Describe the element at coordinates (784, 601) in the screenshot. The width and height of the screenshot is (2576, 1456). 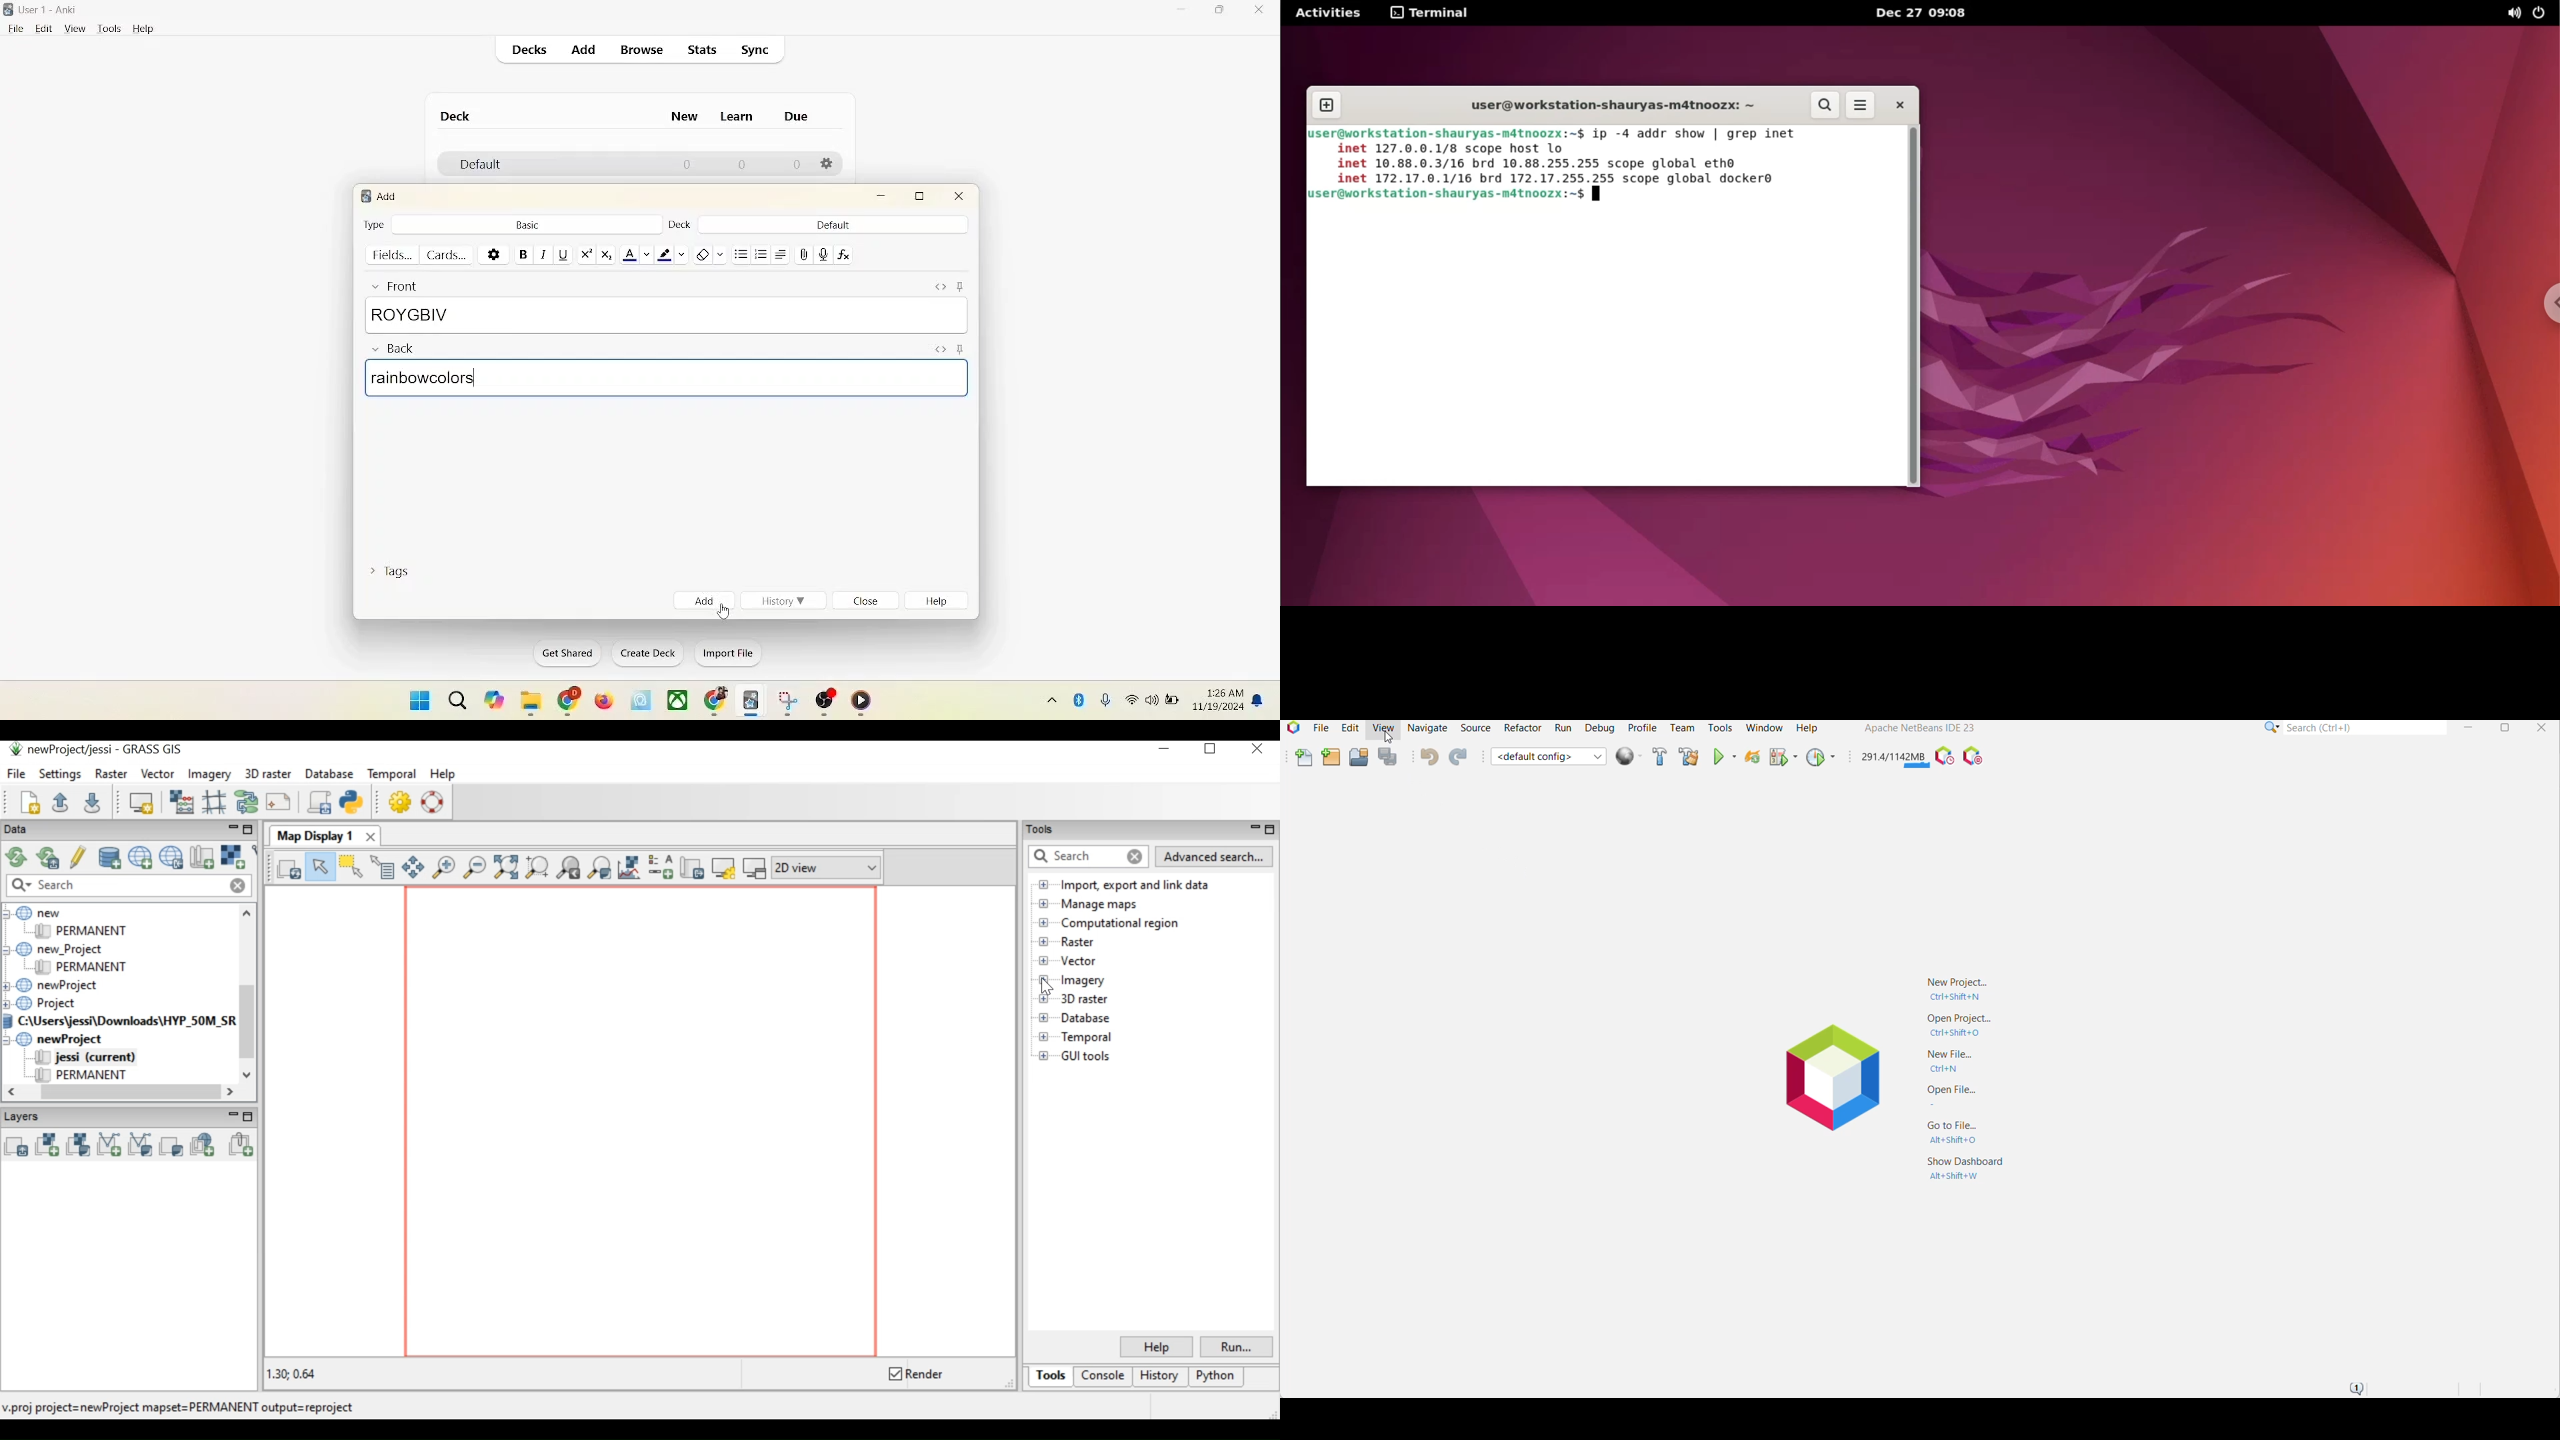
I see `history` at that location.